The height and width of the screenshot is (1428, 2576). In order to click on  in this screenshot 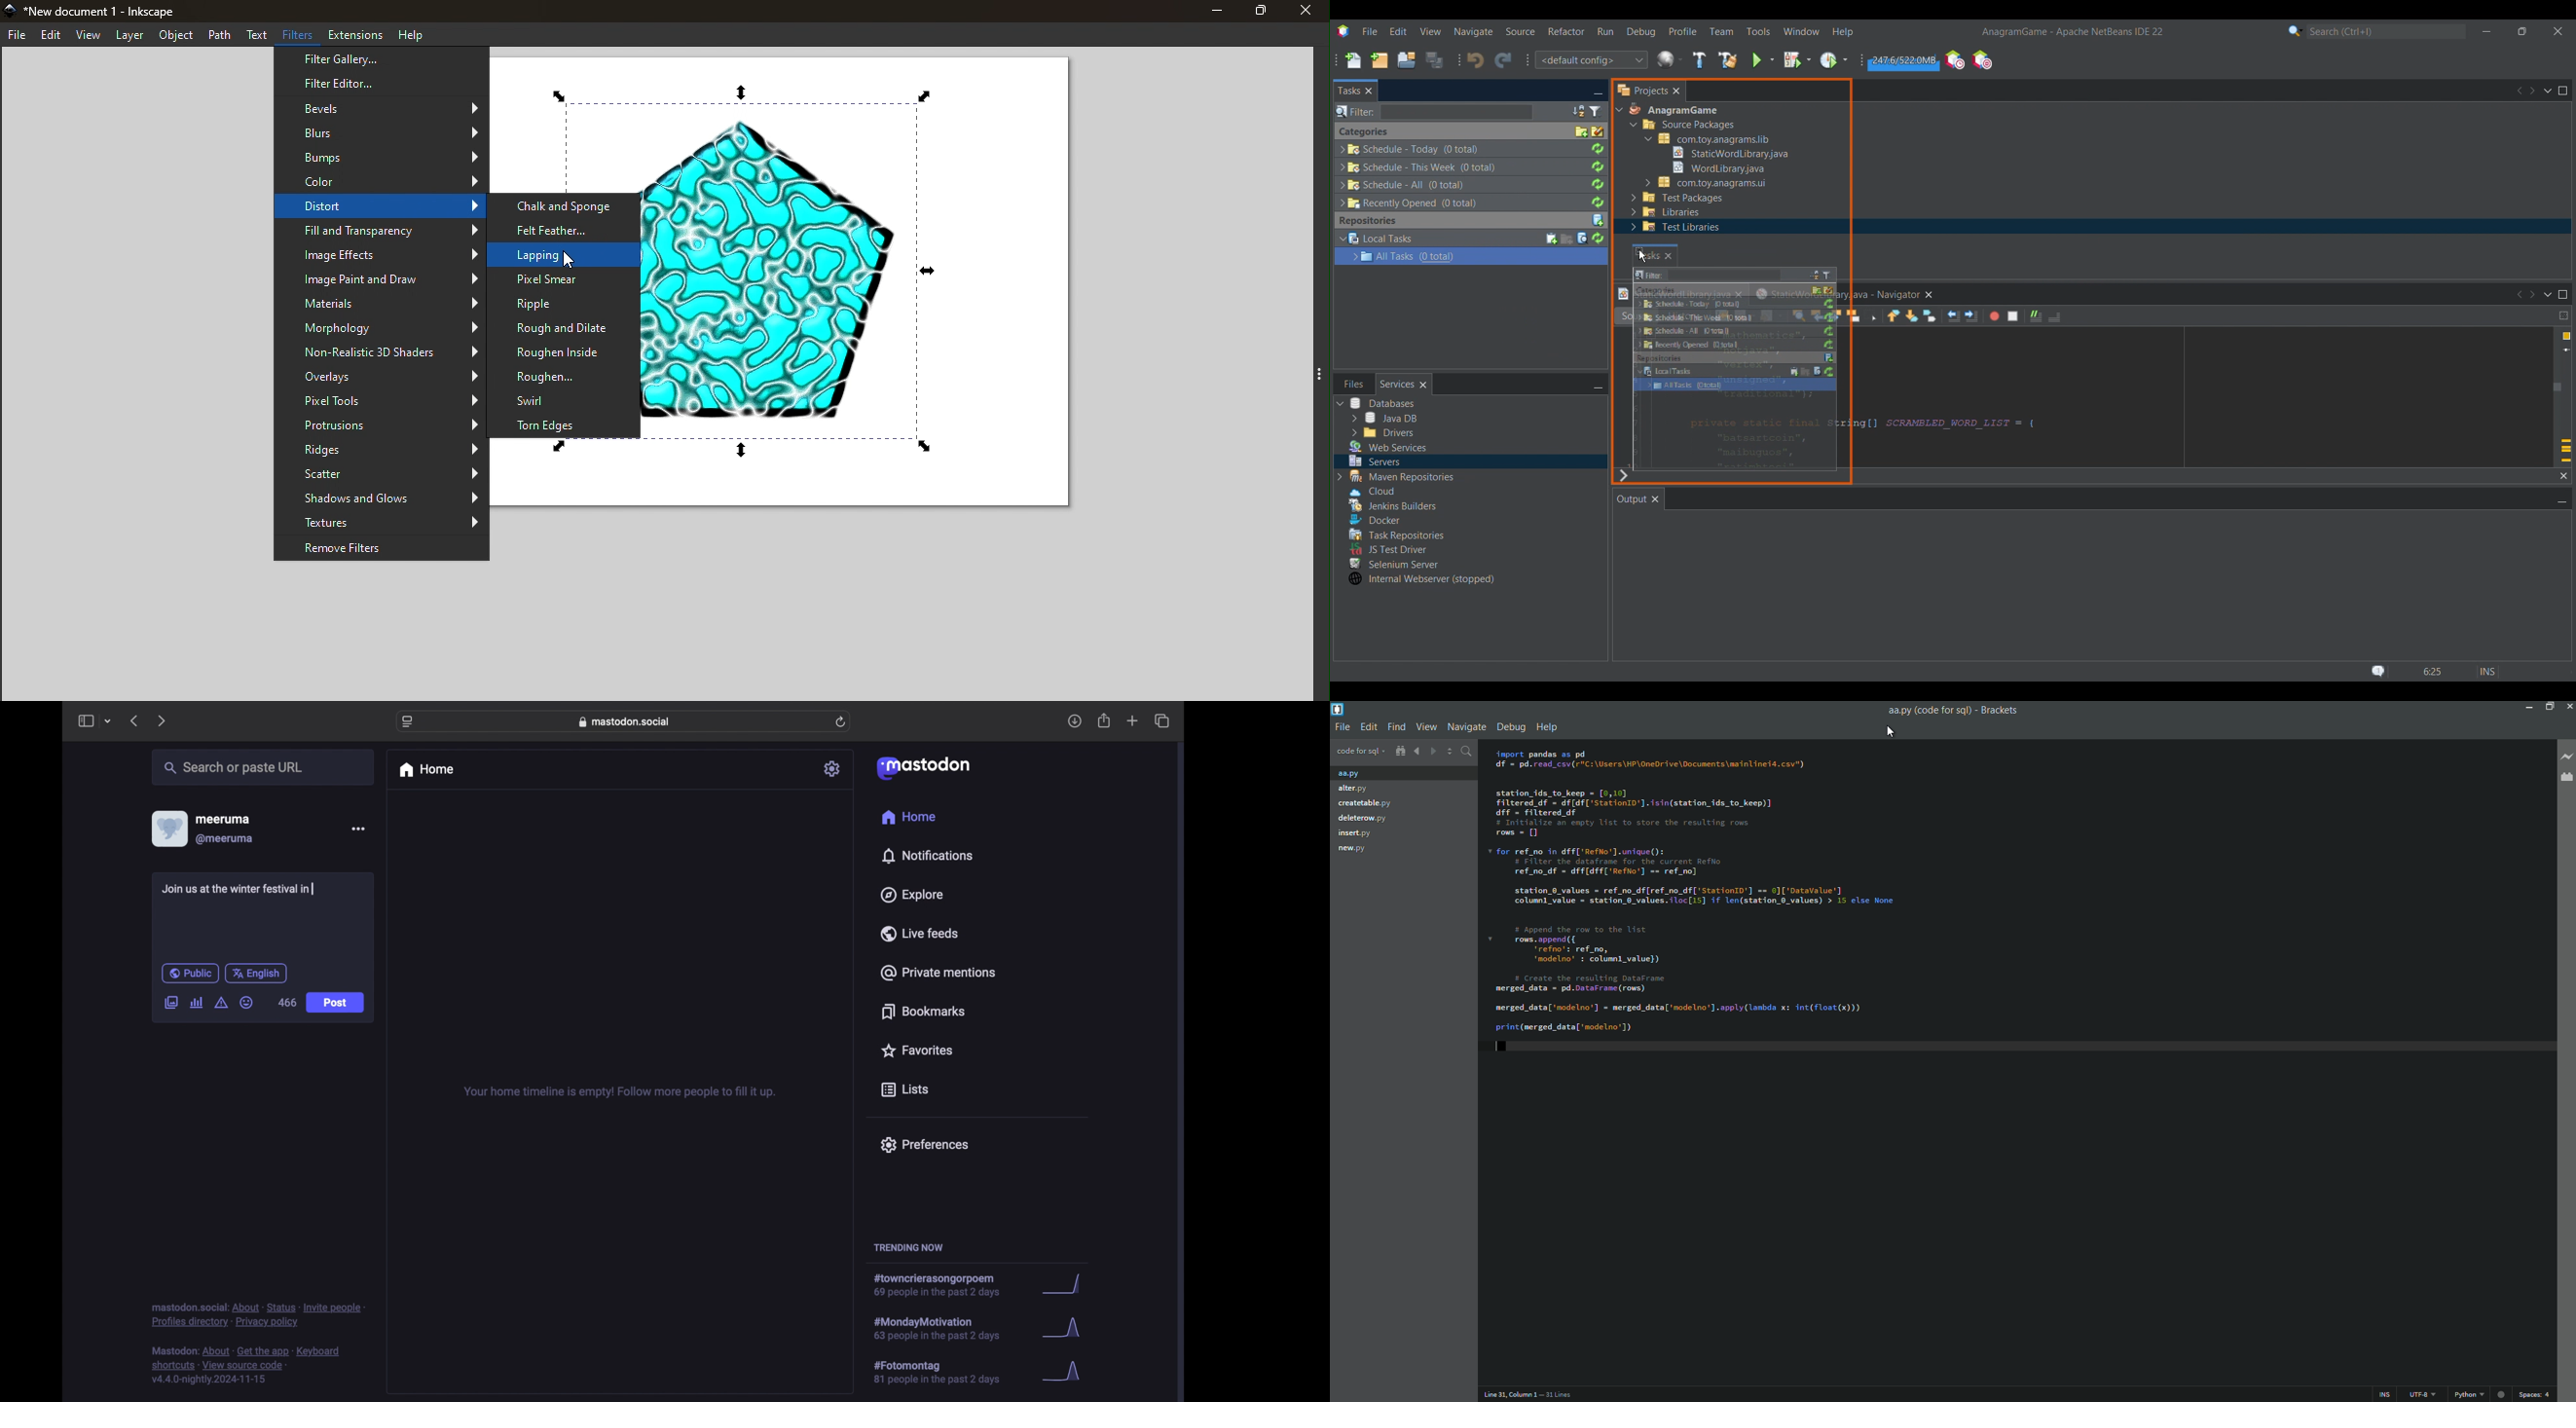, I will do `click(1672, 228)`.